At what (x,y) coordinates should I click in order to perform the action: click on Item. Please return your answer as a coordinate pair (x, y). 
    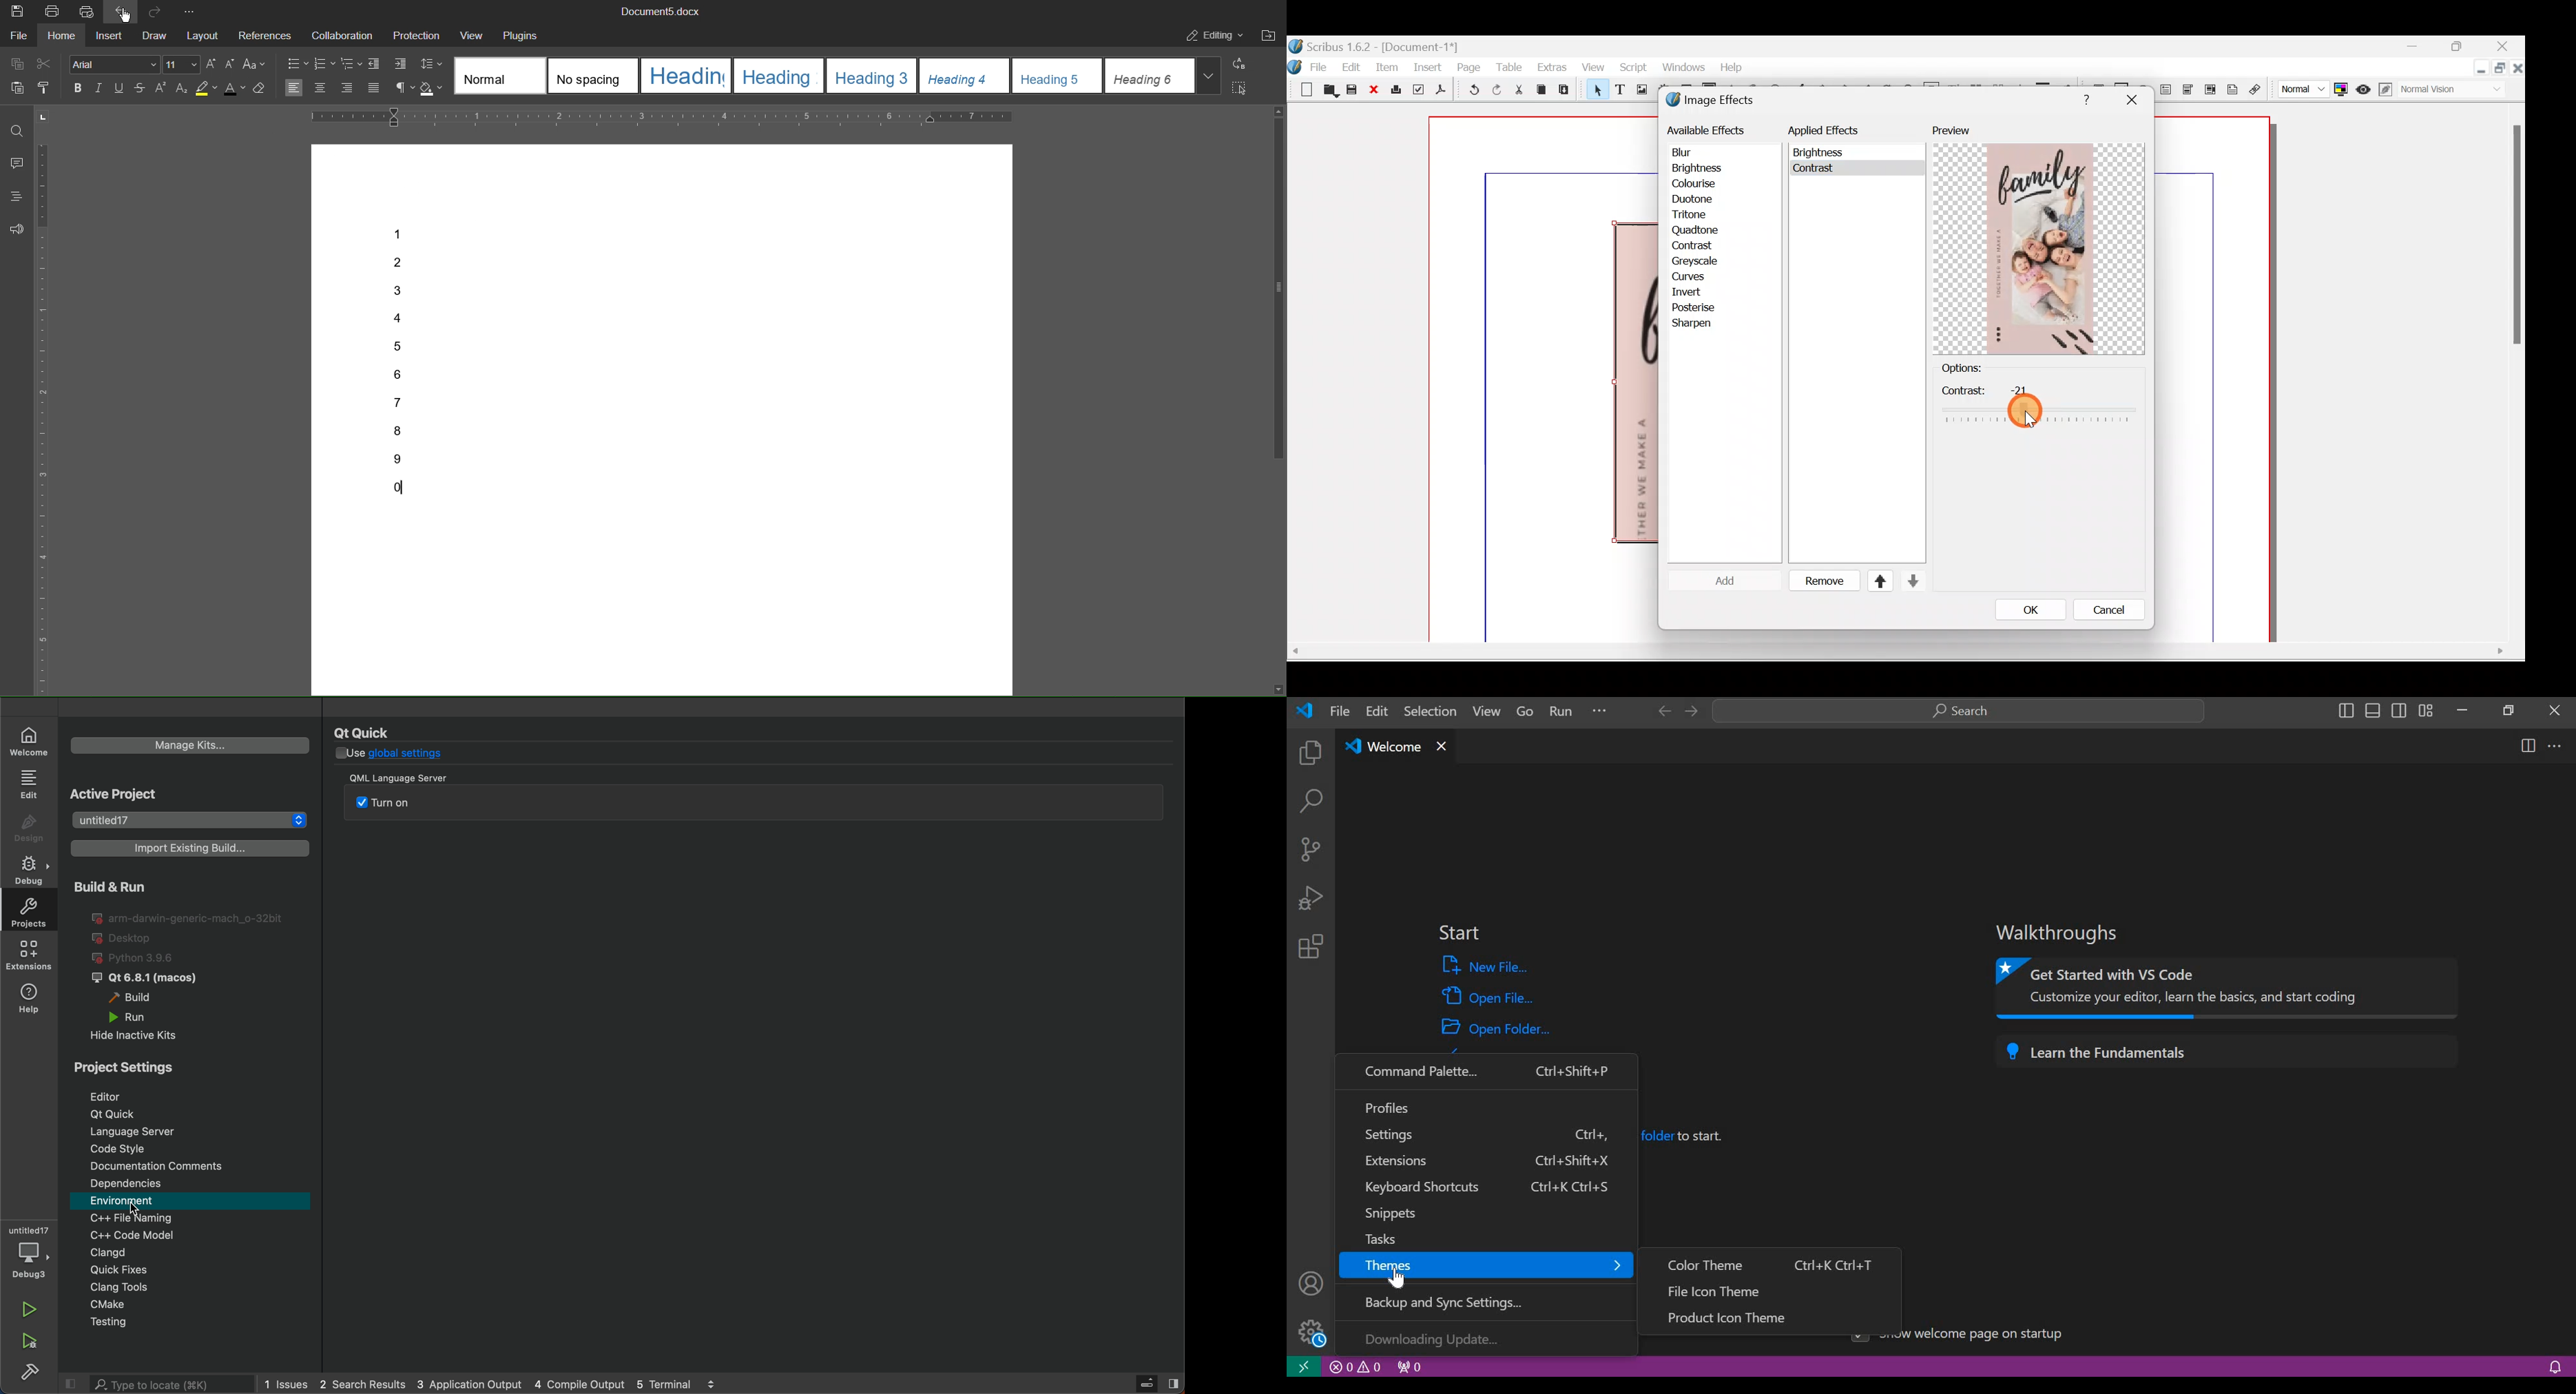
    Looking at the image, I should click on (1384, 66).